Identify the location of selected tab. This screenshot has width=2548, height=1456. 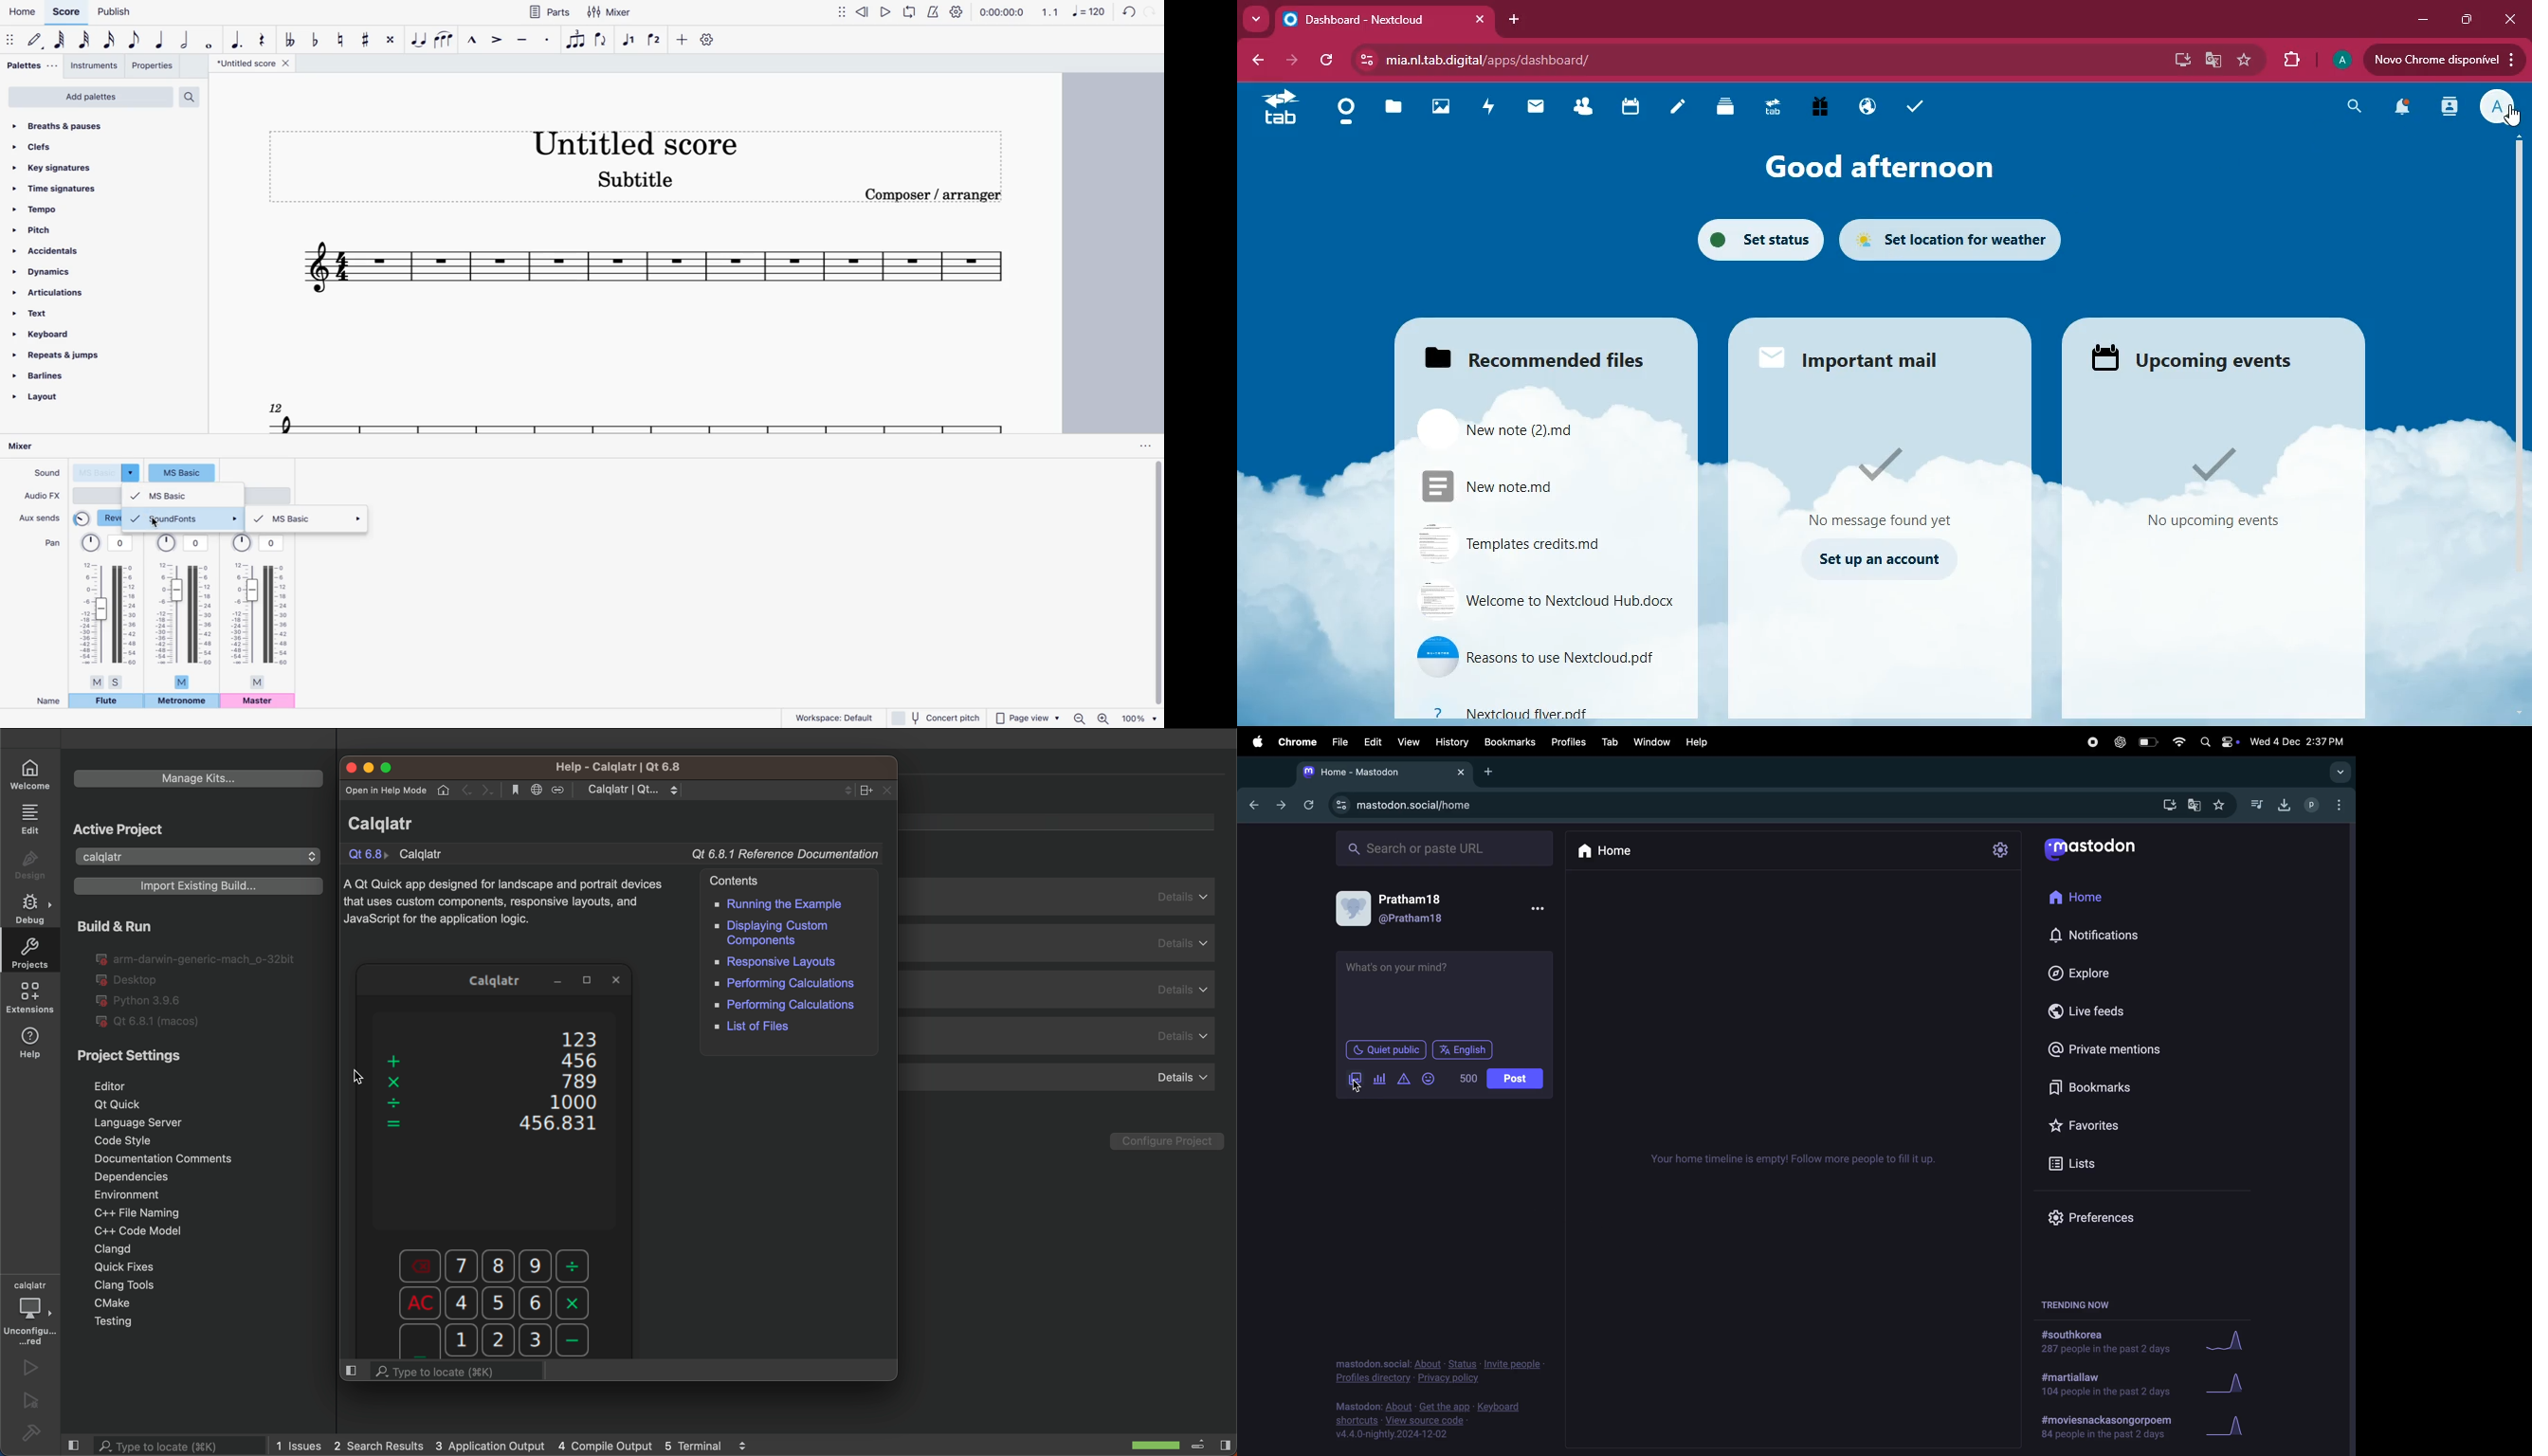
(190, 924).